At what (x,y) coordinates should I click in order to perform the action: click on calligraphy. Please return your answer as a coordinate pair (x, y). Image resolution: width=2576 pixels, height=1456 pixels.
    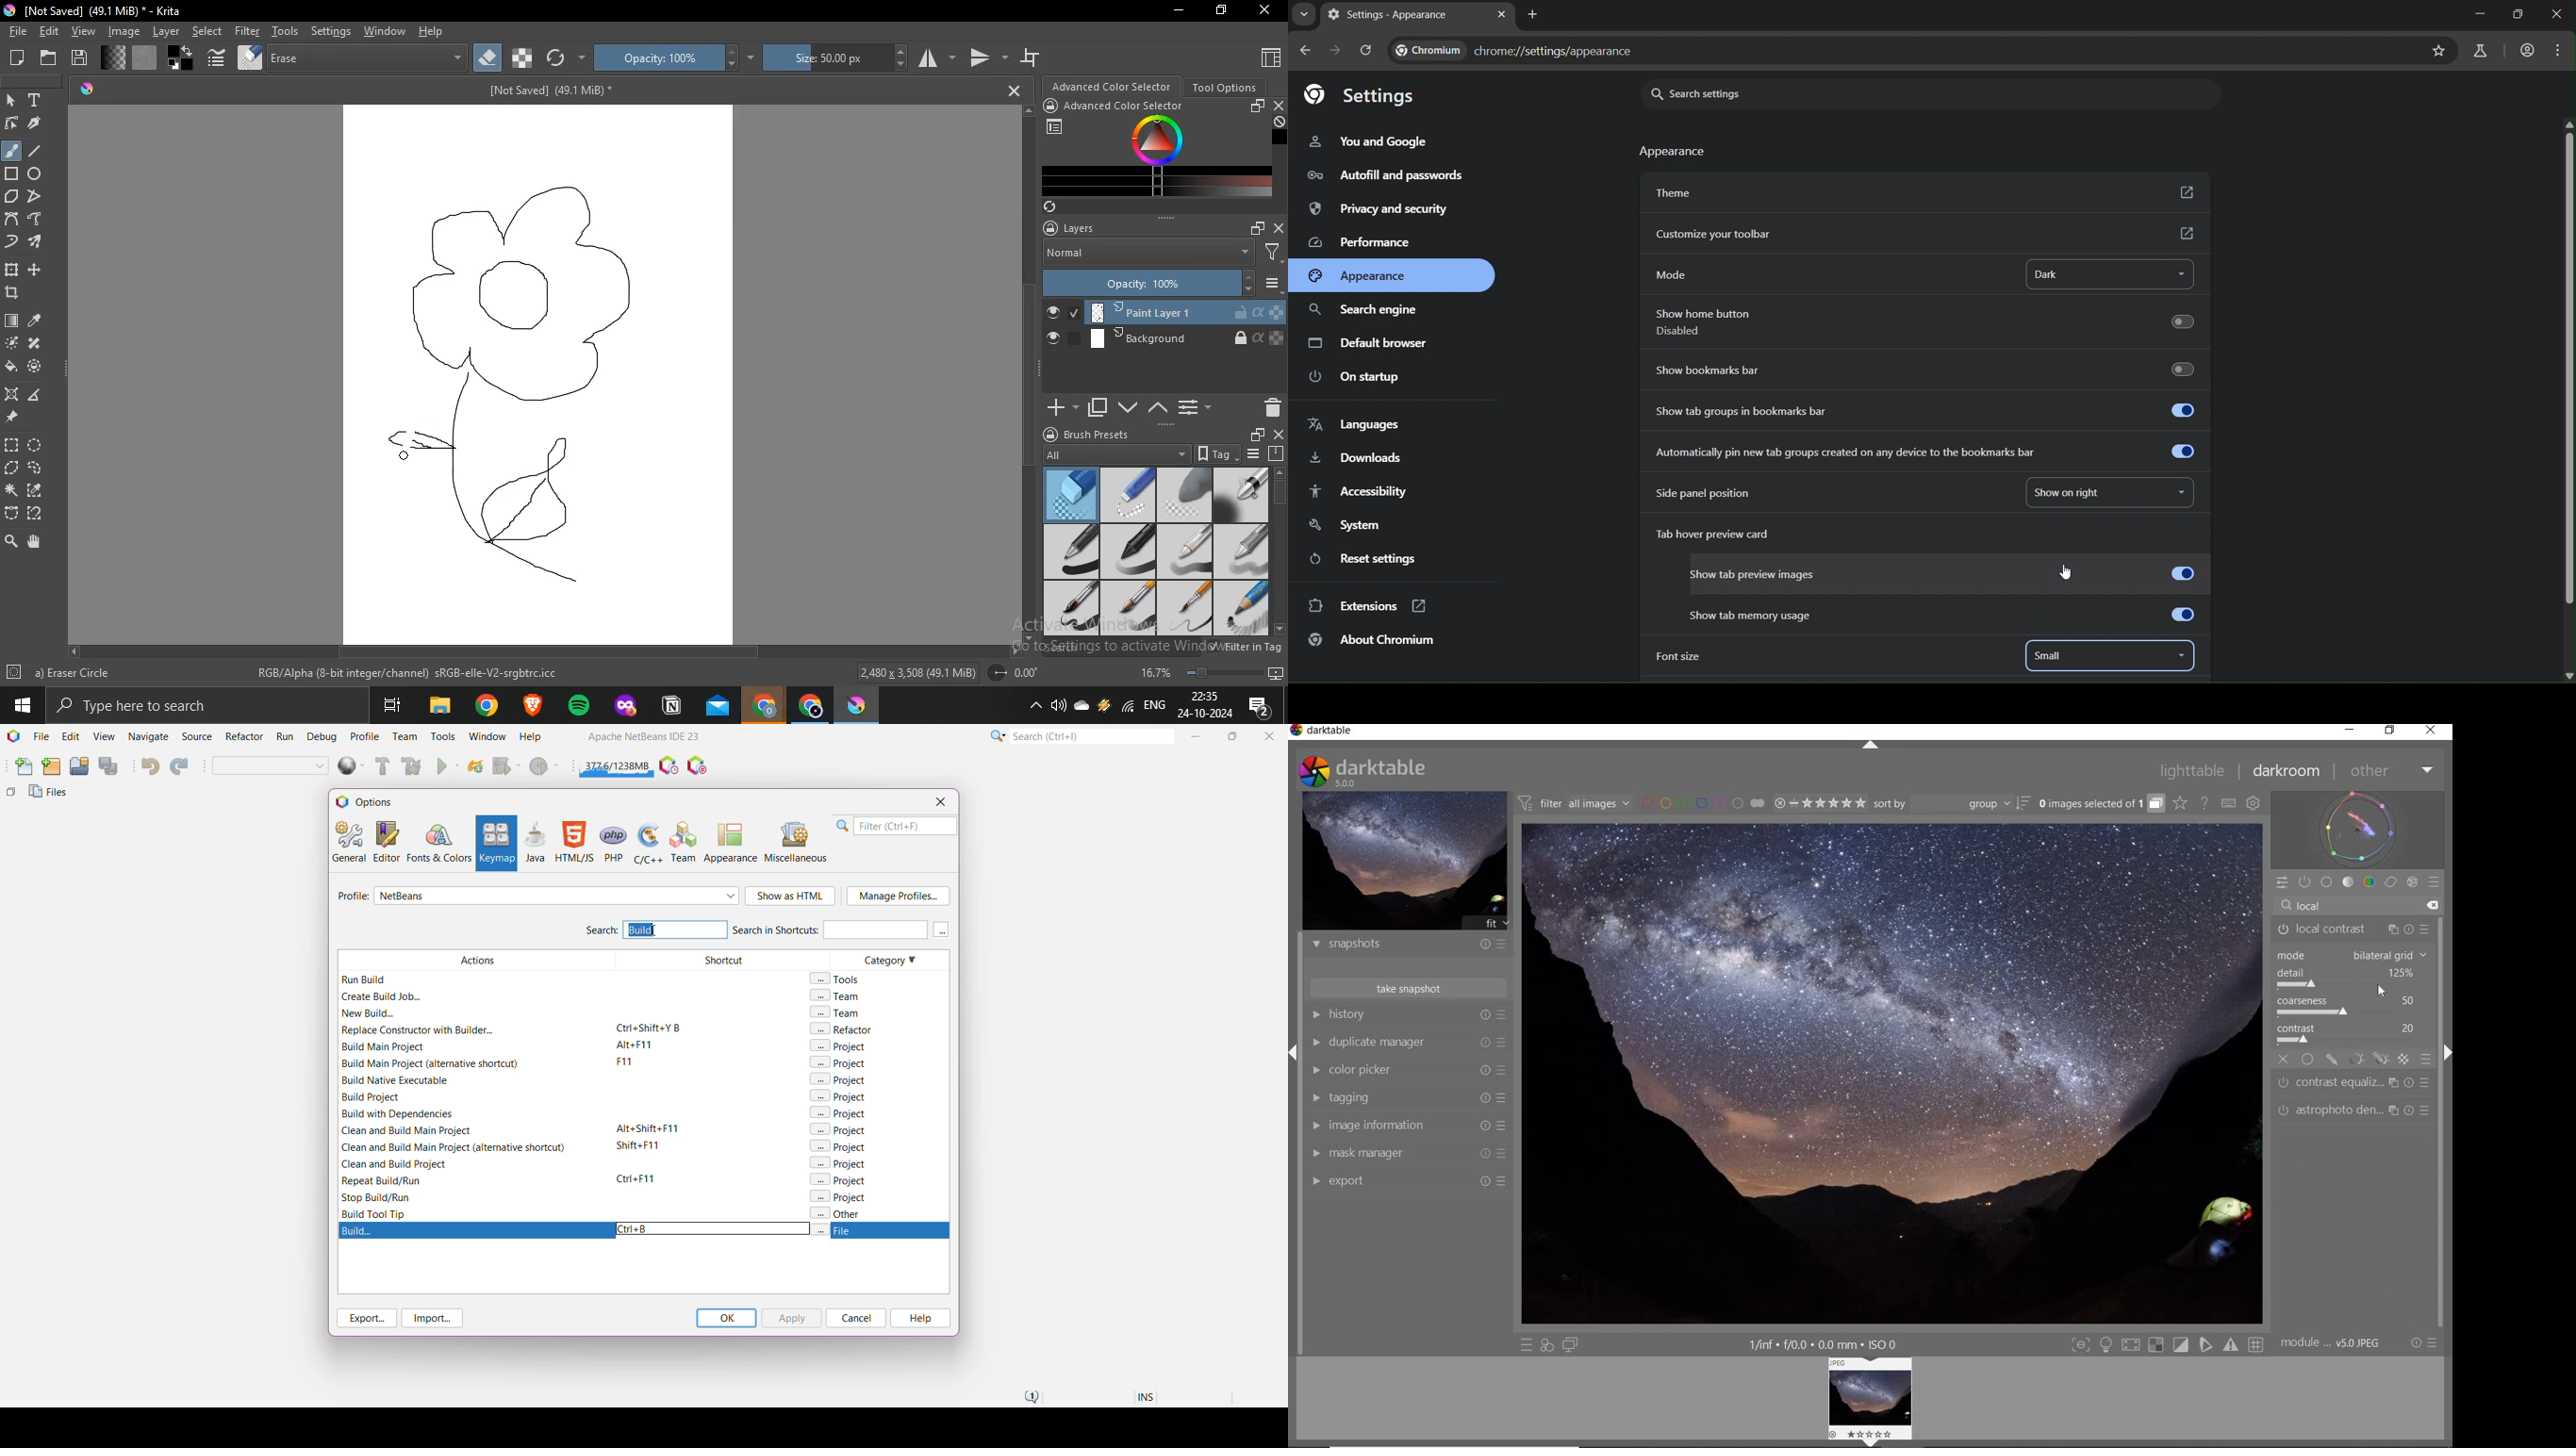
    Looking at the image, I should click on (34, 123).